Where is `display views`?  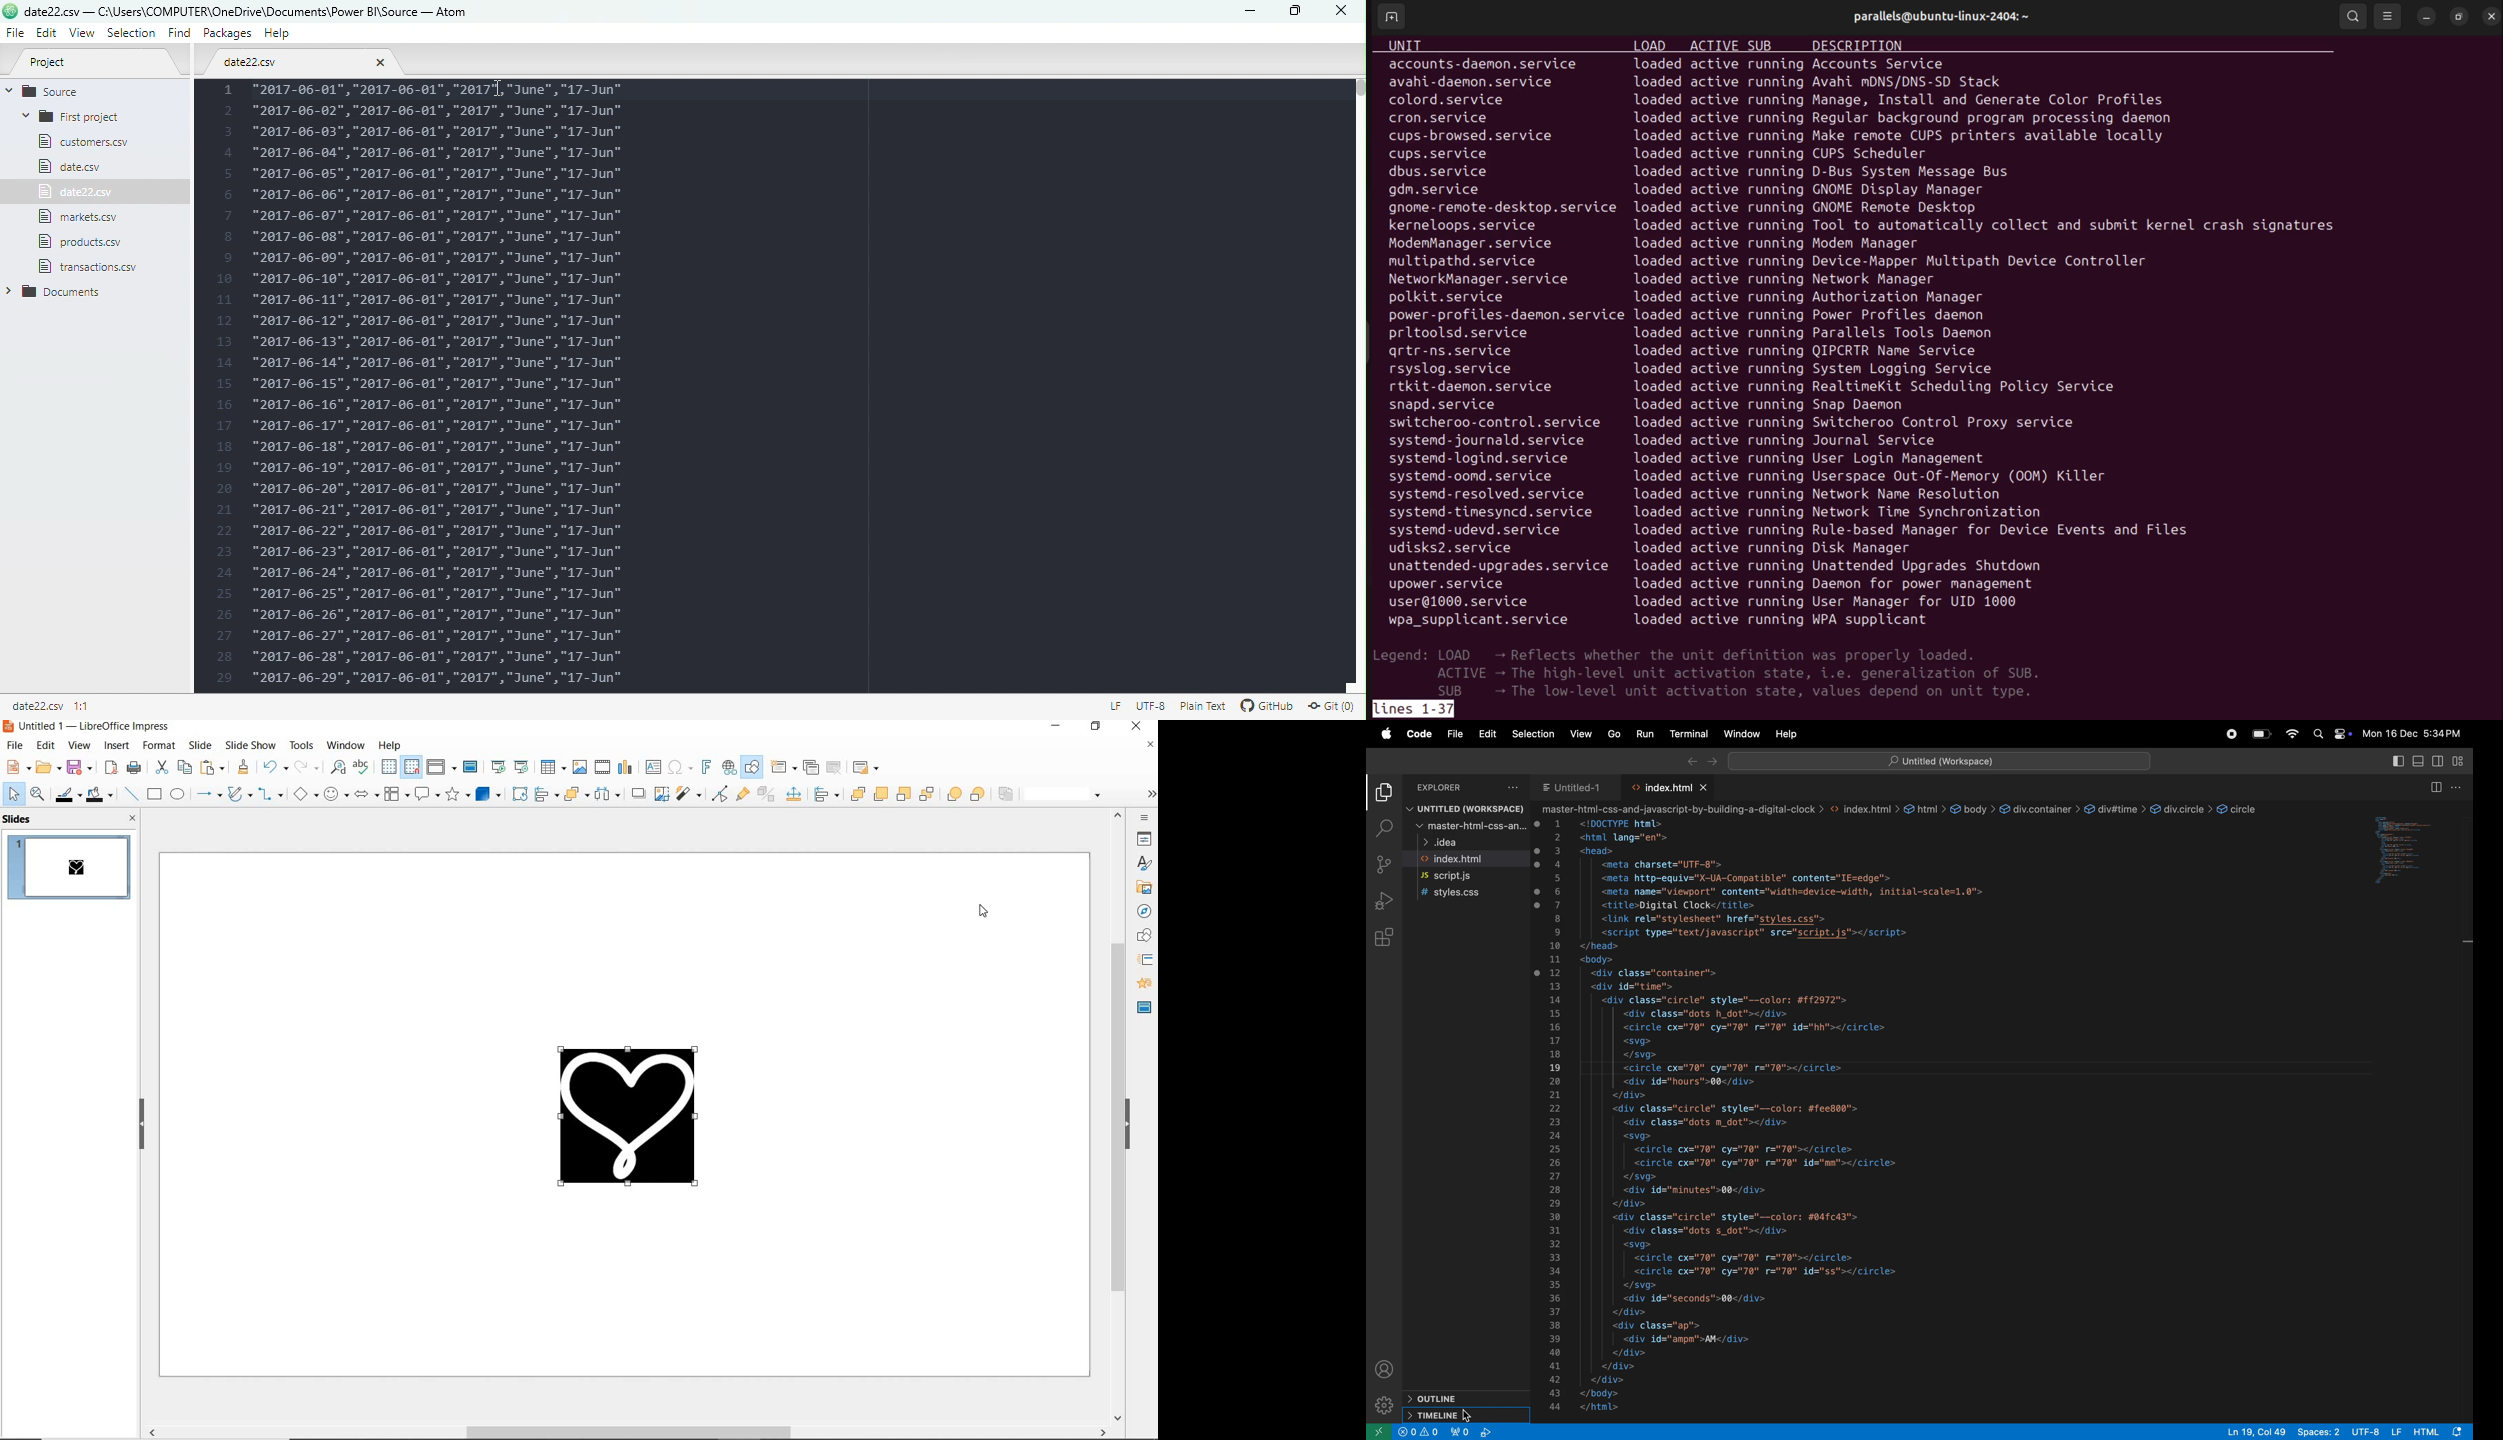 display views is located at coordinates (441, 768).